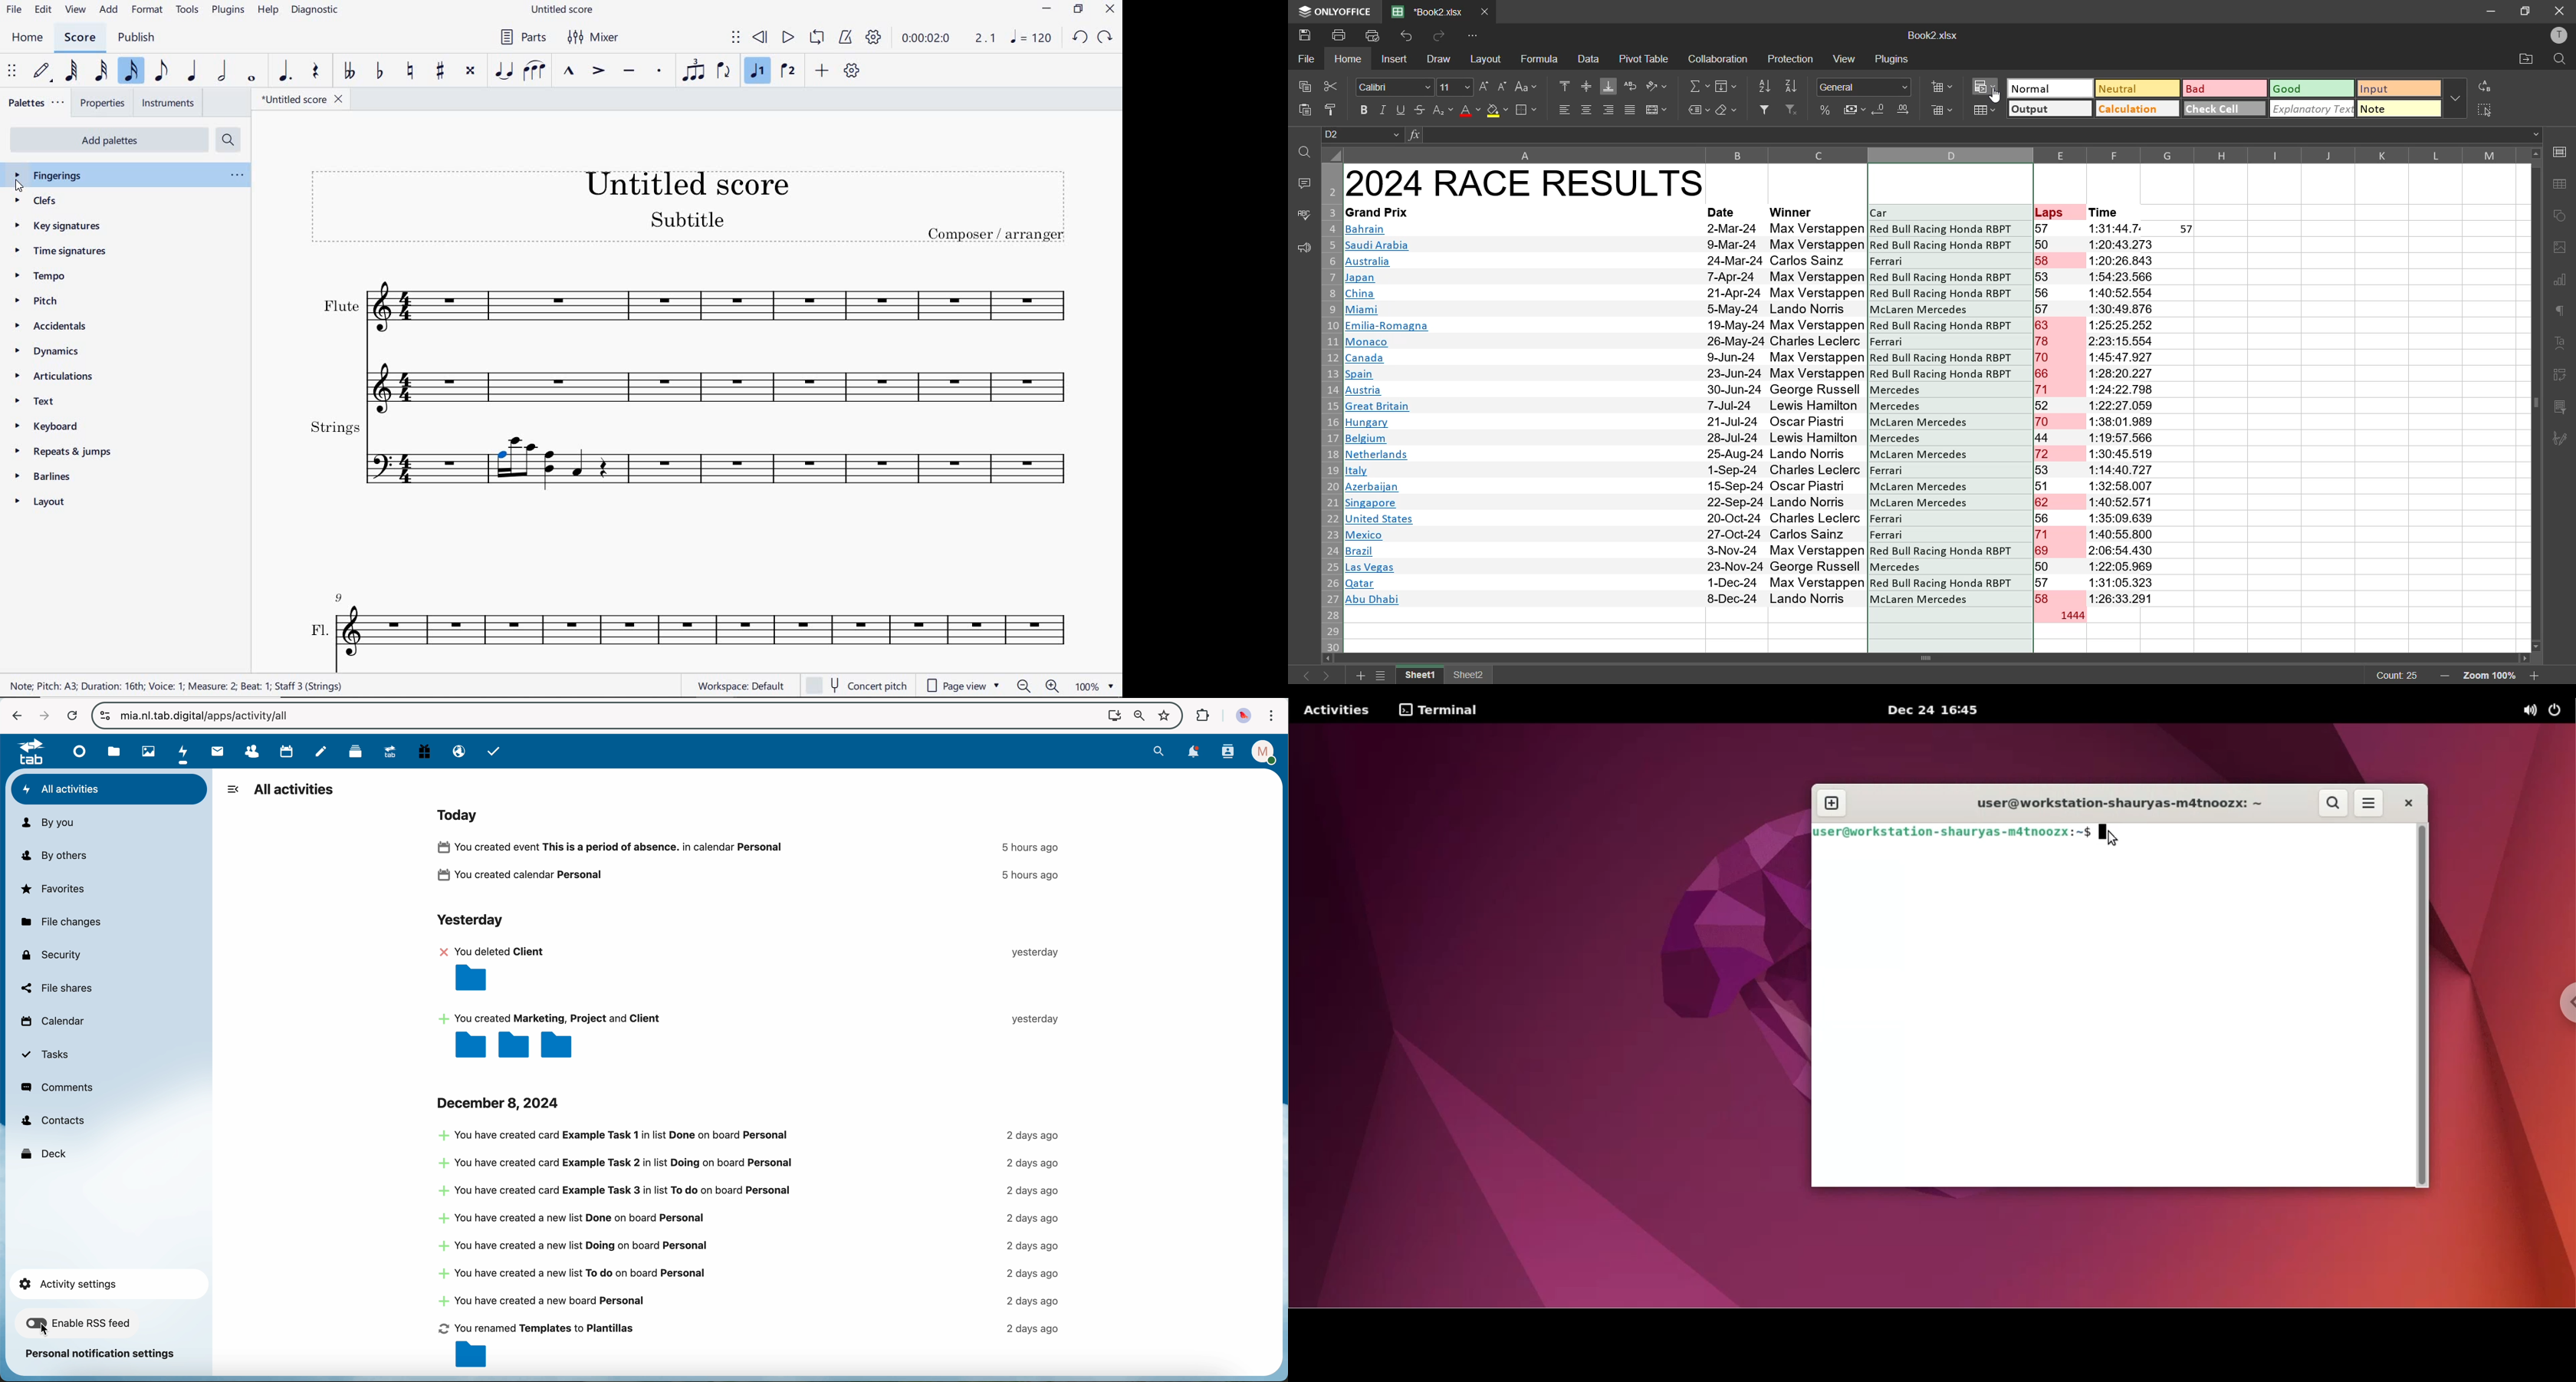  Describe the element at coordinates (458, 752) in the screenshot. I see `email` at that location.